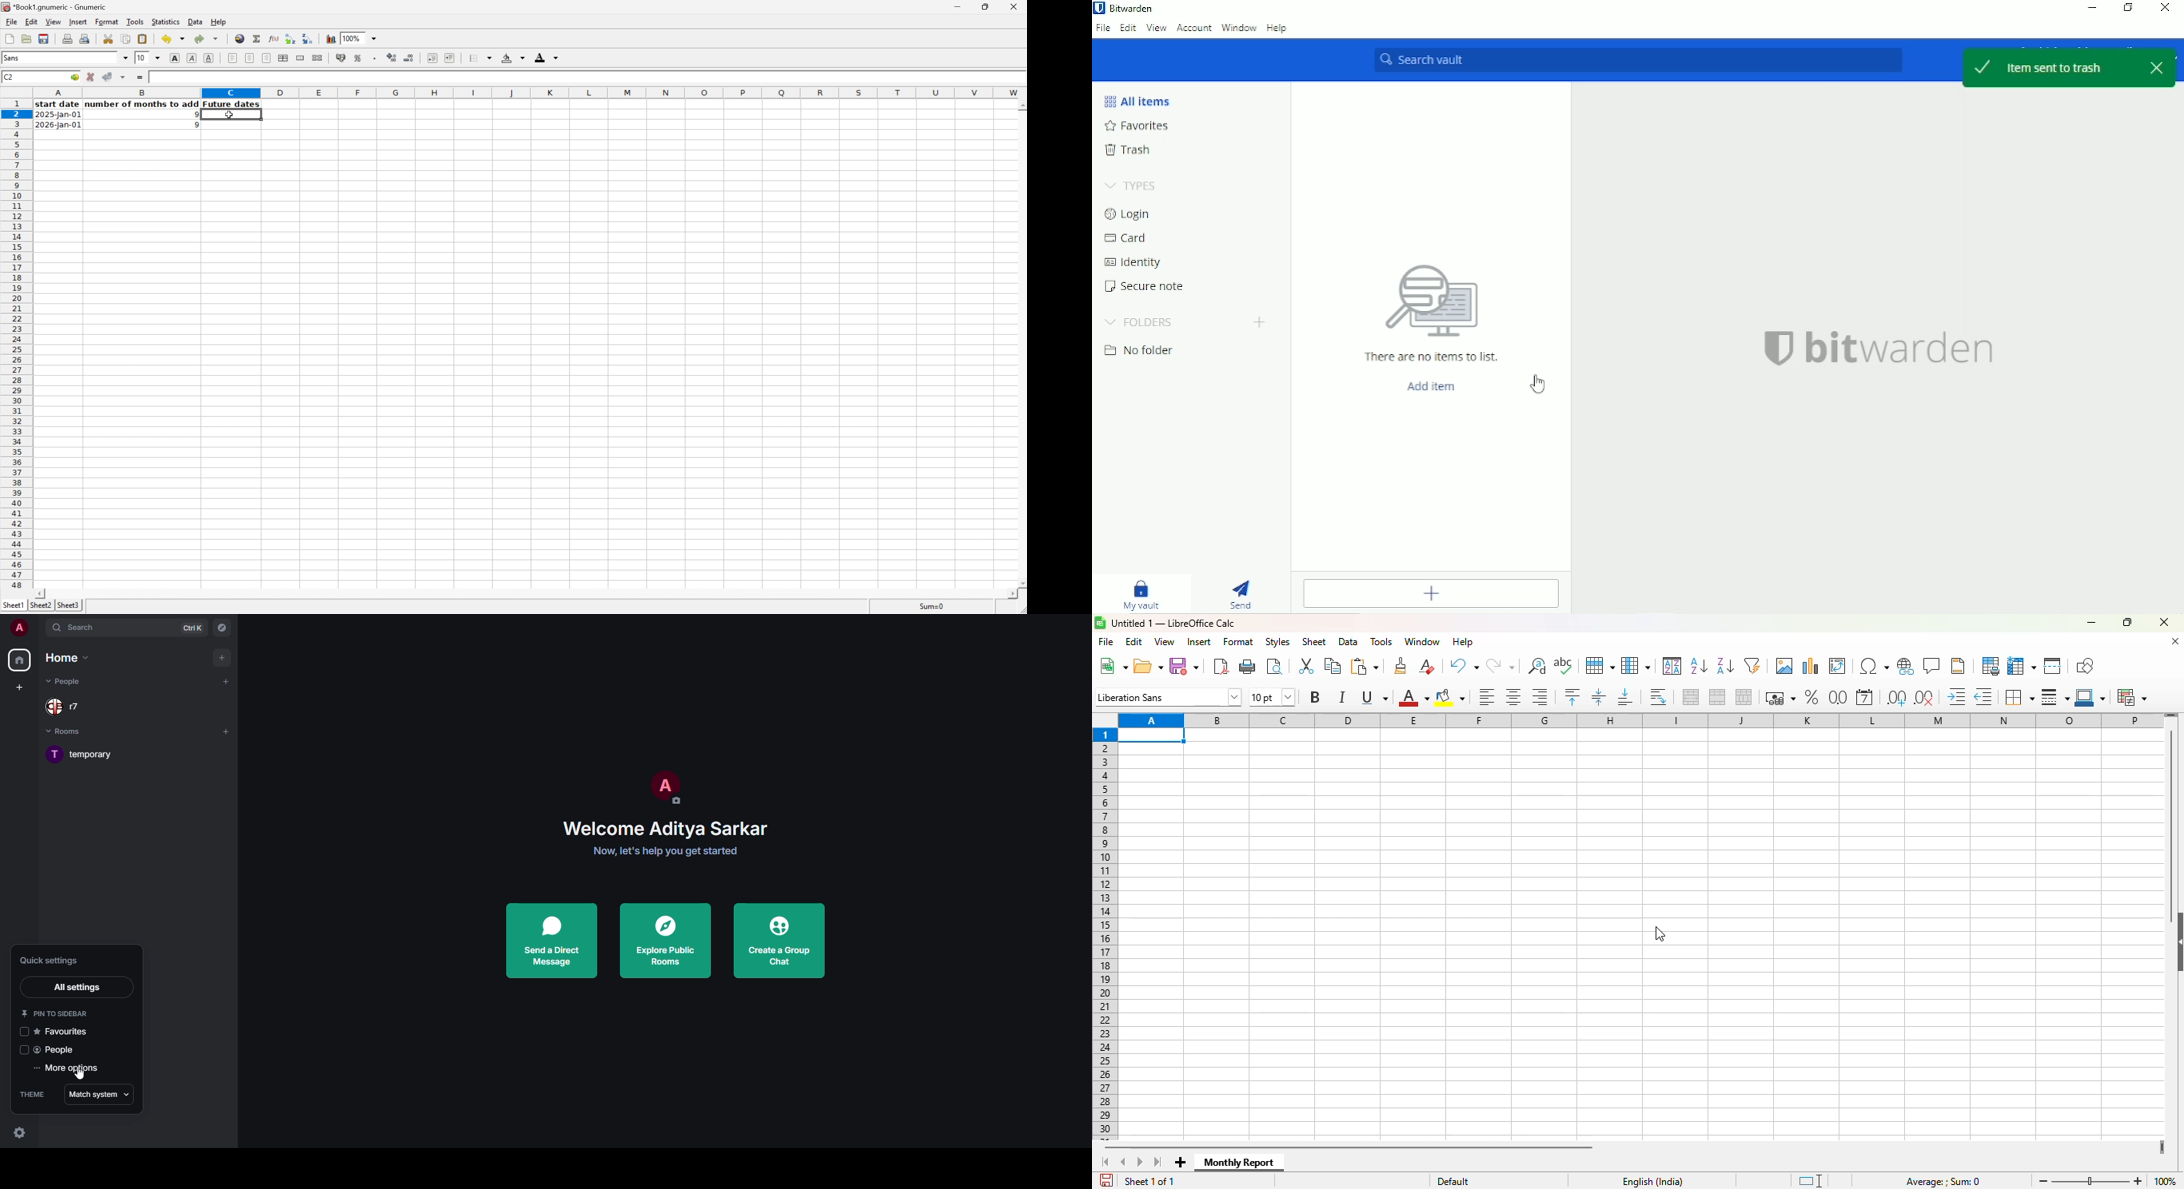  What do you see at coordinates (139, 76) in the screenshot?
I see `Enter formula` at bounding box center [139, 76].